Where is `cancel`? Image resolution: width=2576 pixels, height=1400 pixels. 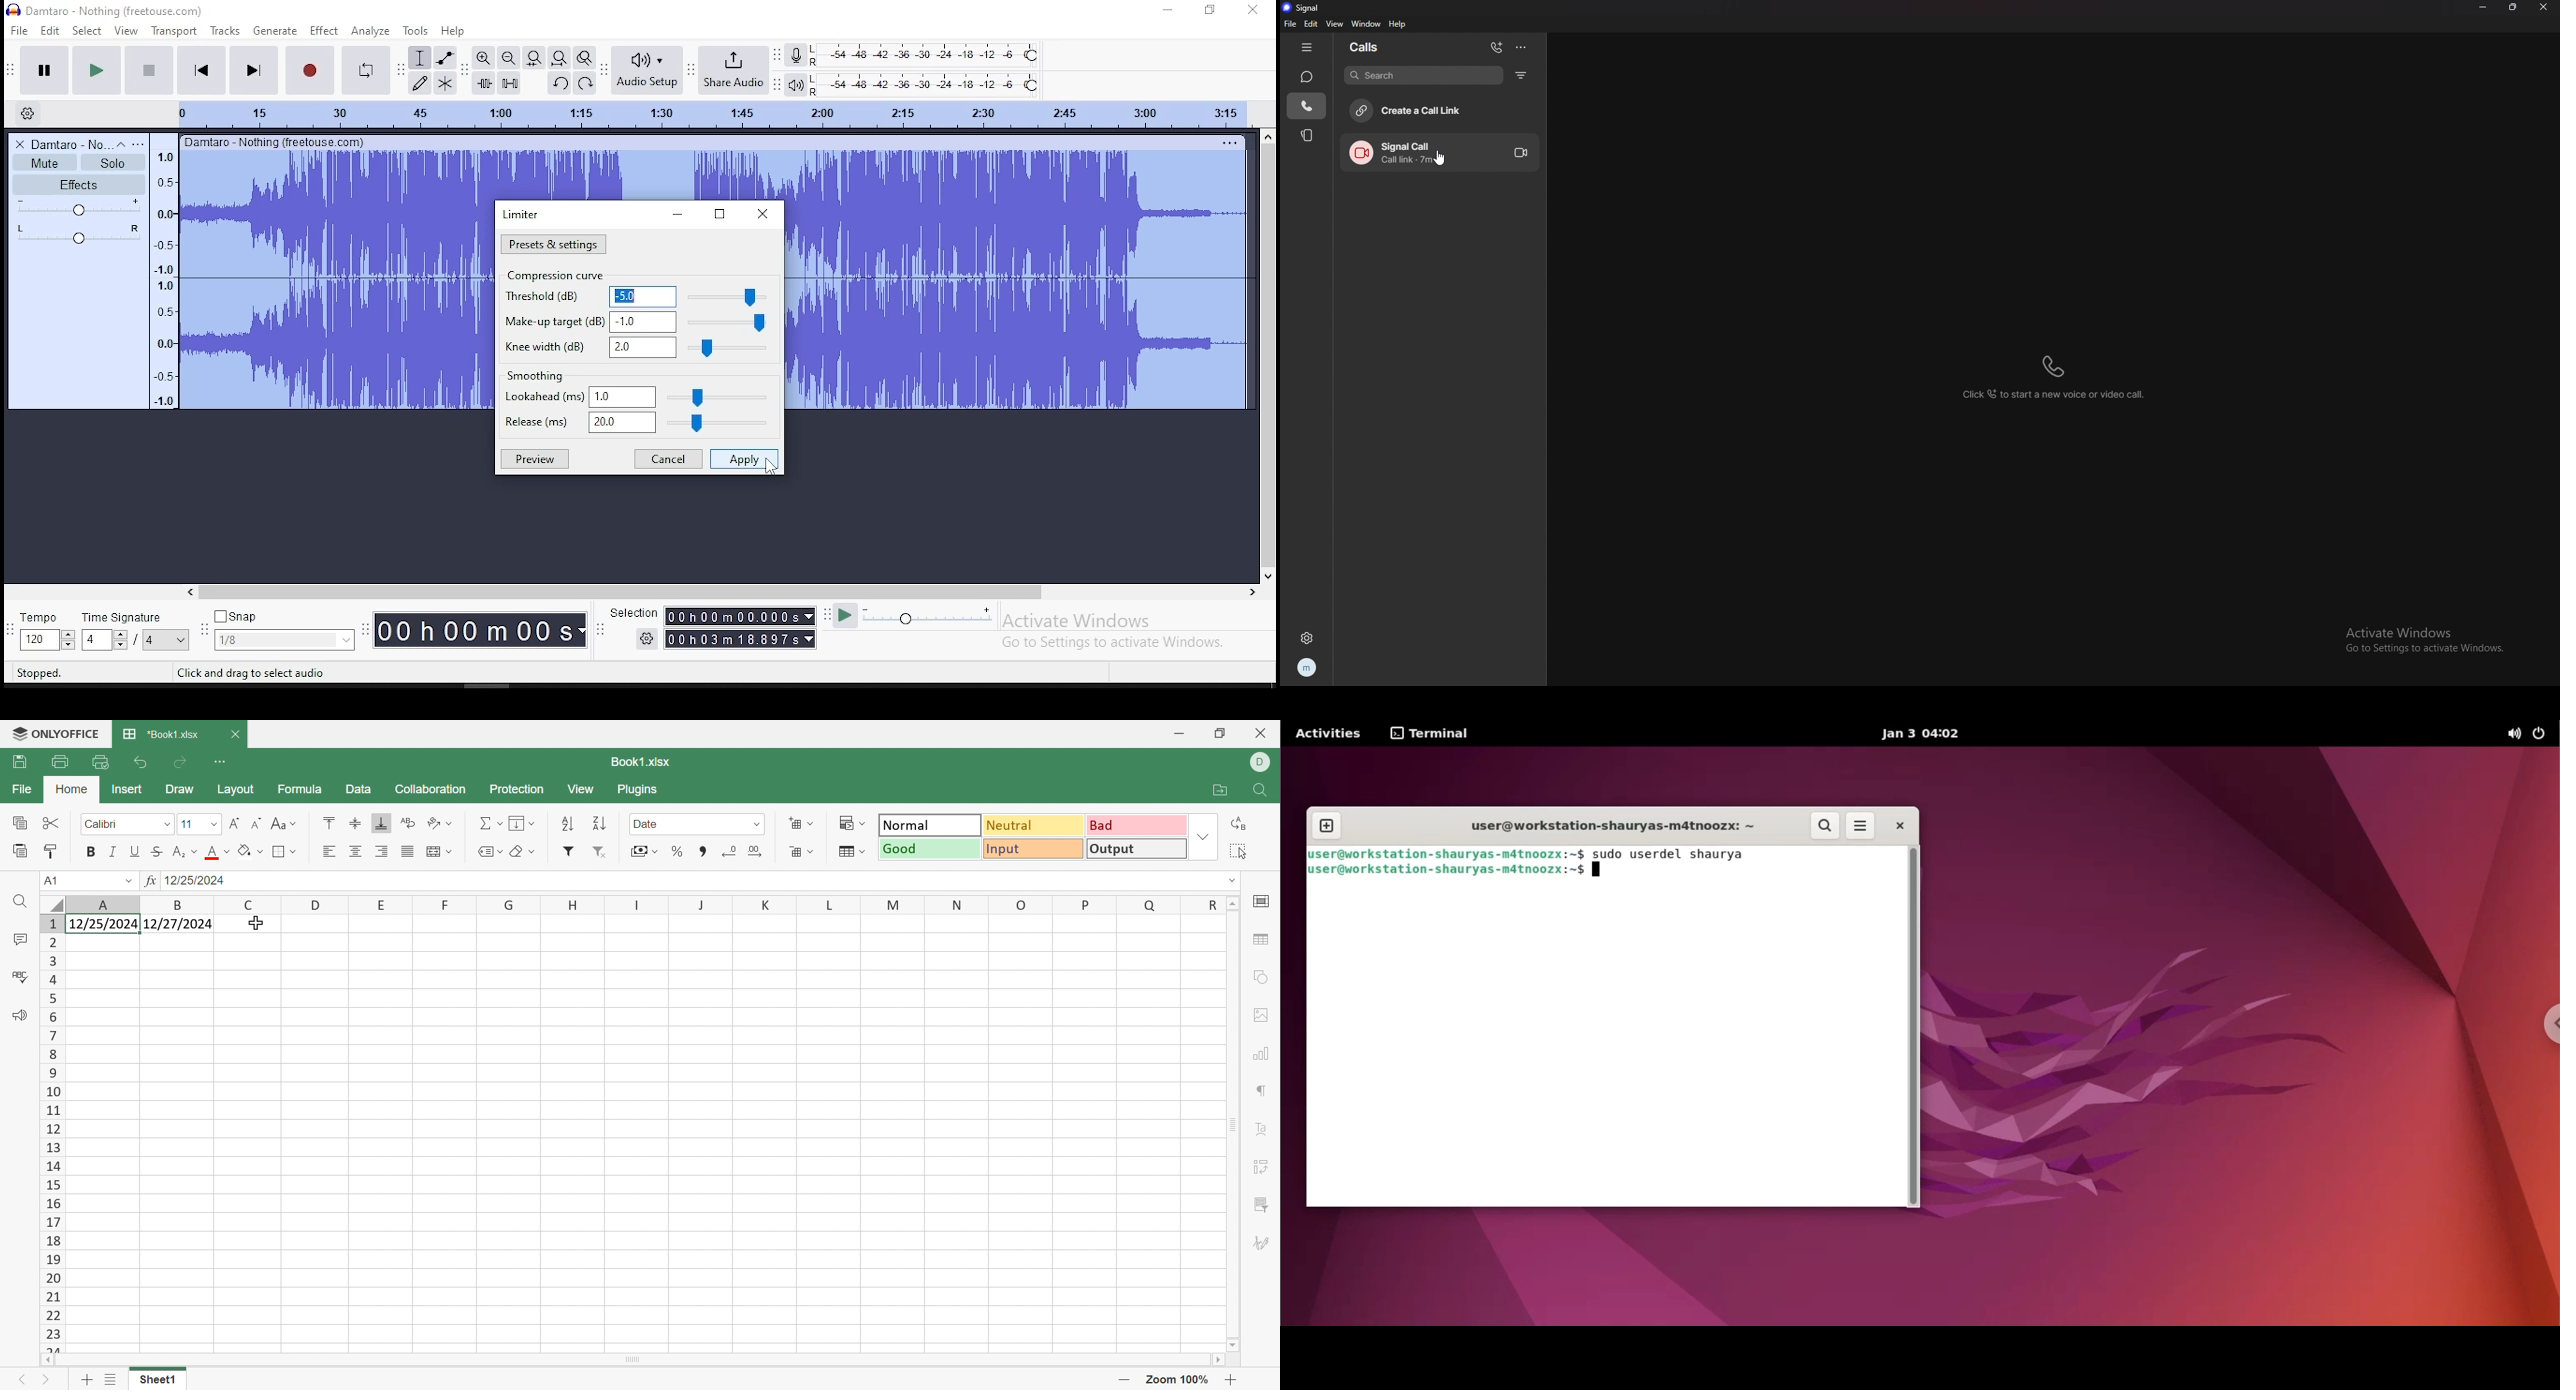
cancel is located at coordinates (667, 459).